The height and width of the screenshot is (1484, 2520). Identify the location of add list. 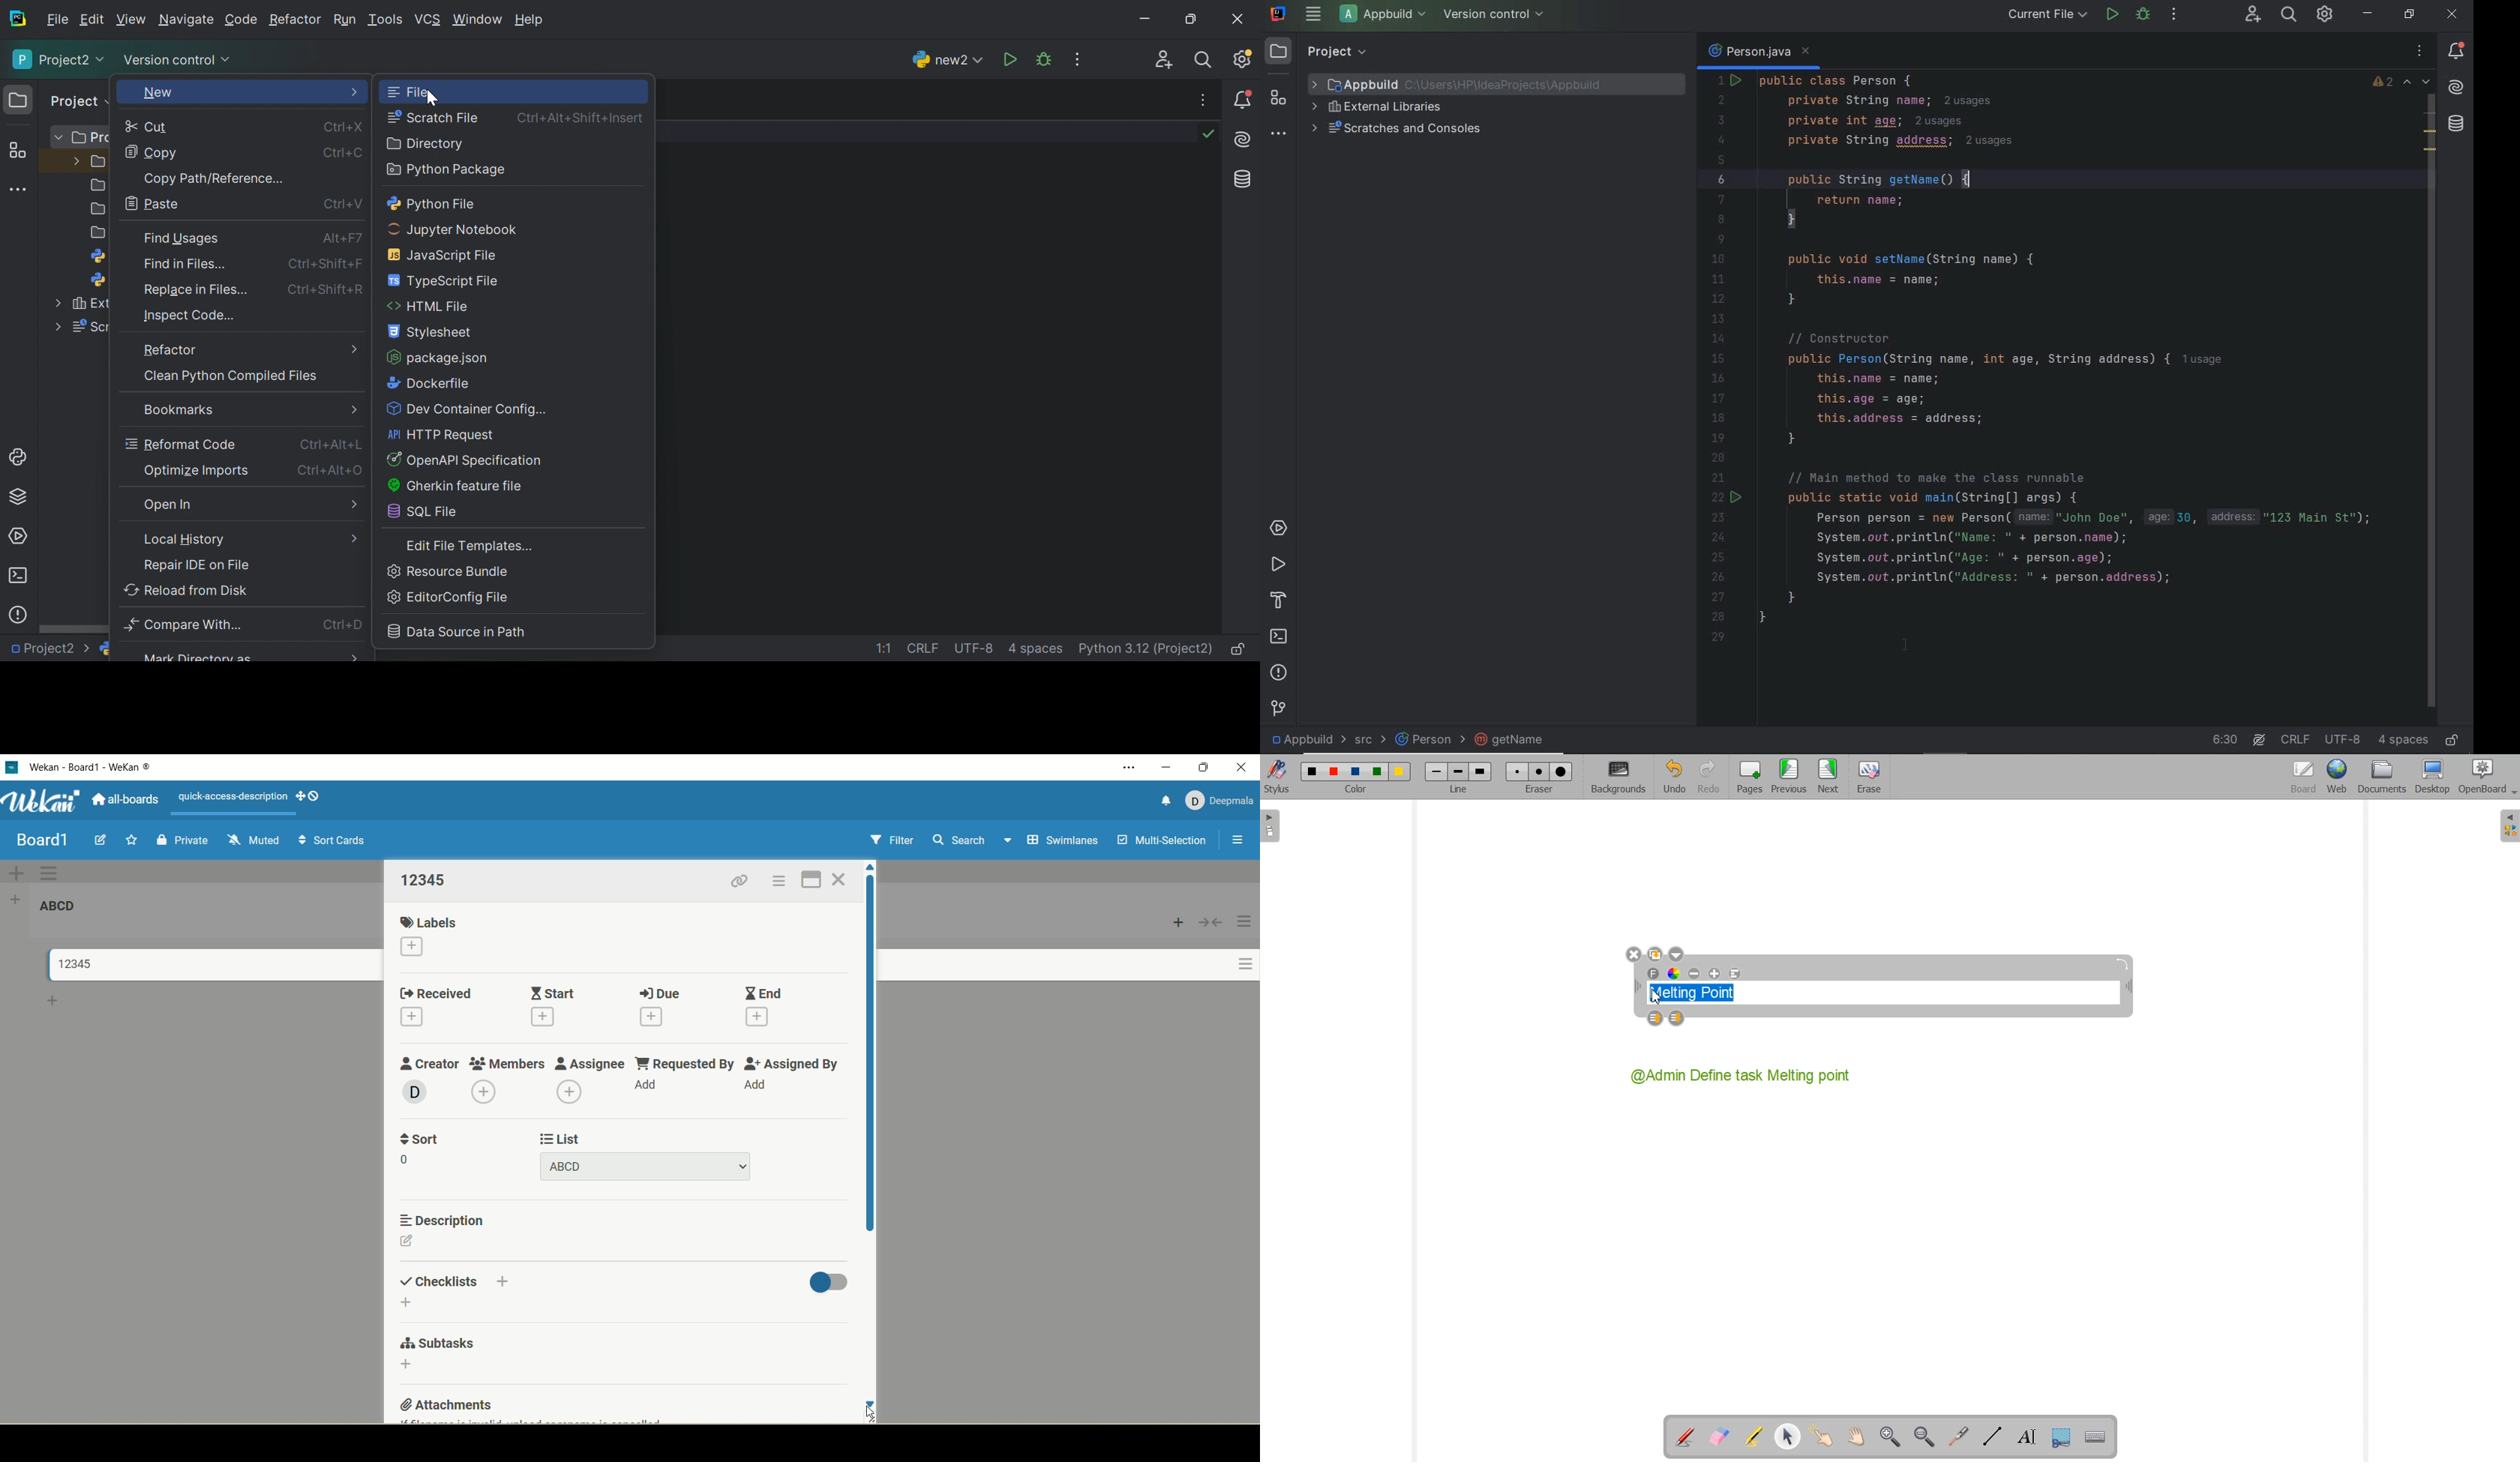
(19, 899).